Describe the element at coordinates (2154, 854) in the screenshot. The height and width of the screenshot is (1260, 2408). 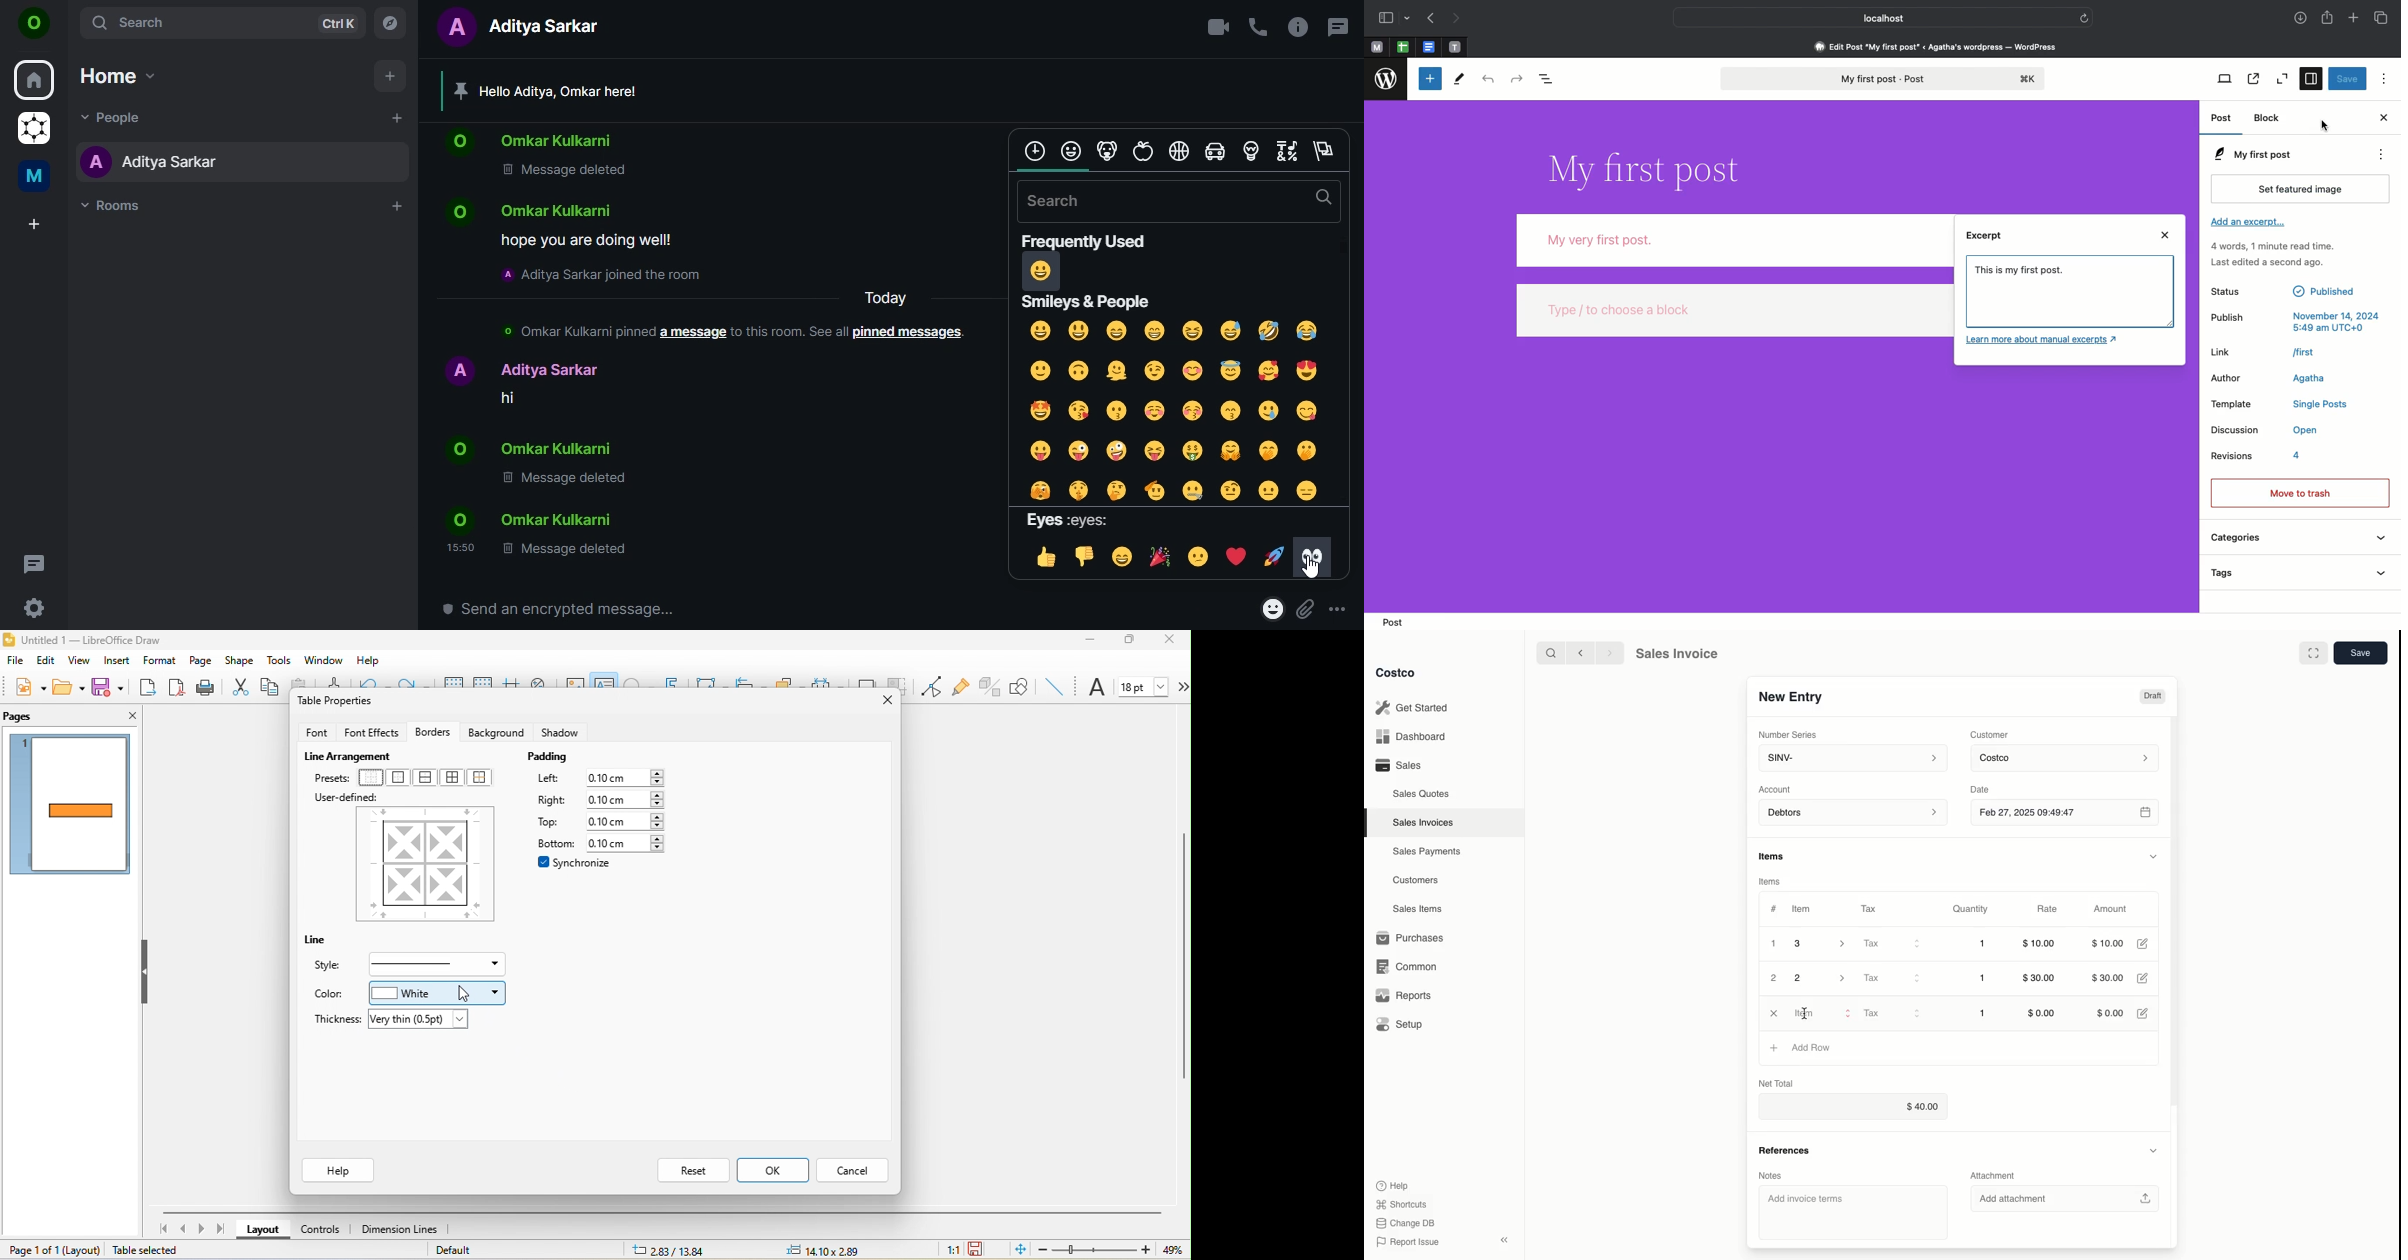
I see `Hide` at that location.